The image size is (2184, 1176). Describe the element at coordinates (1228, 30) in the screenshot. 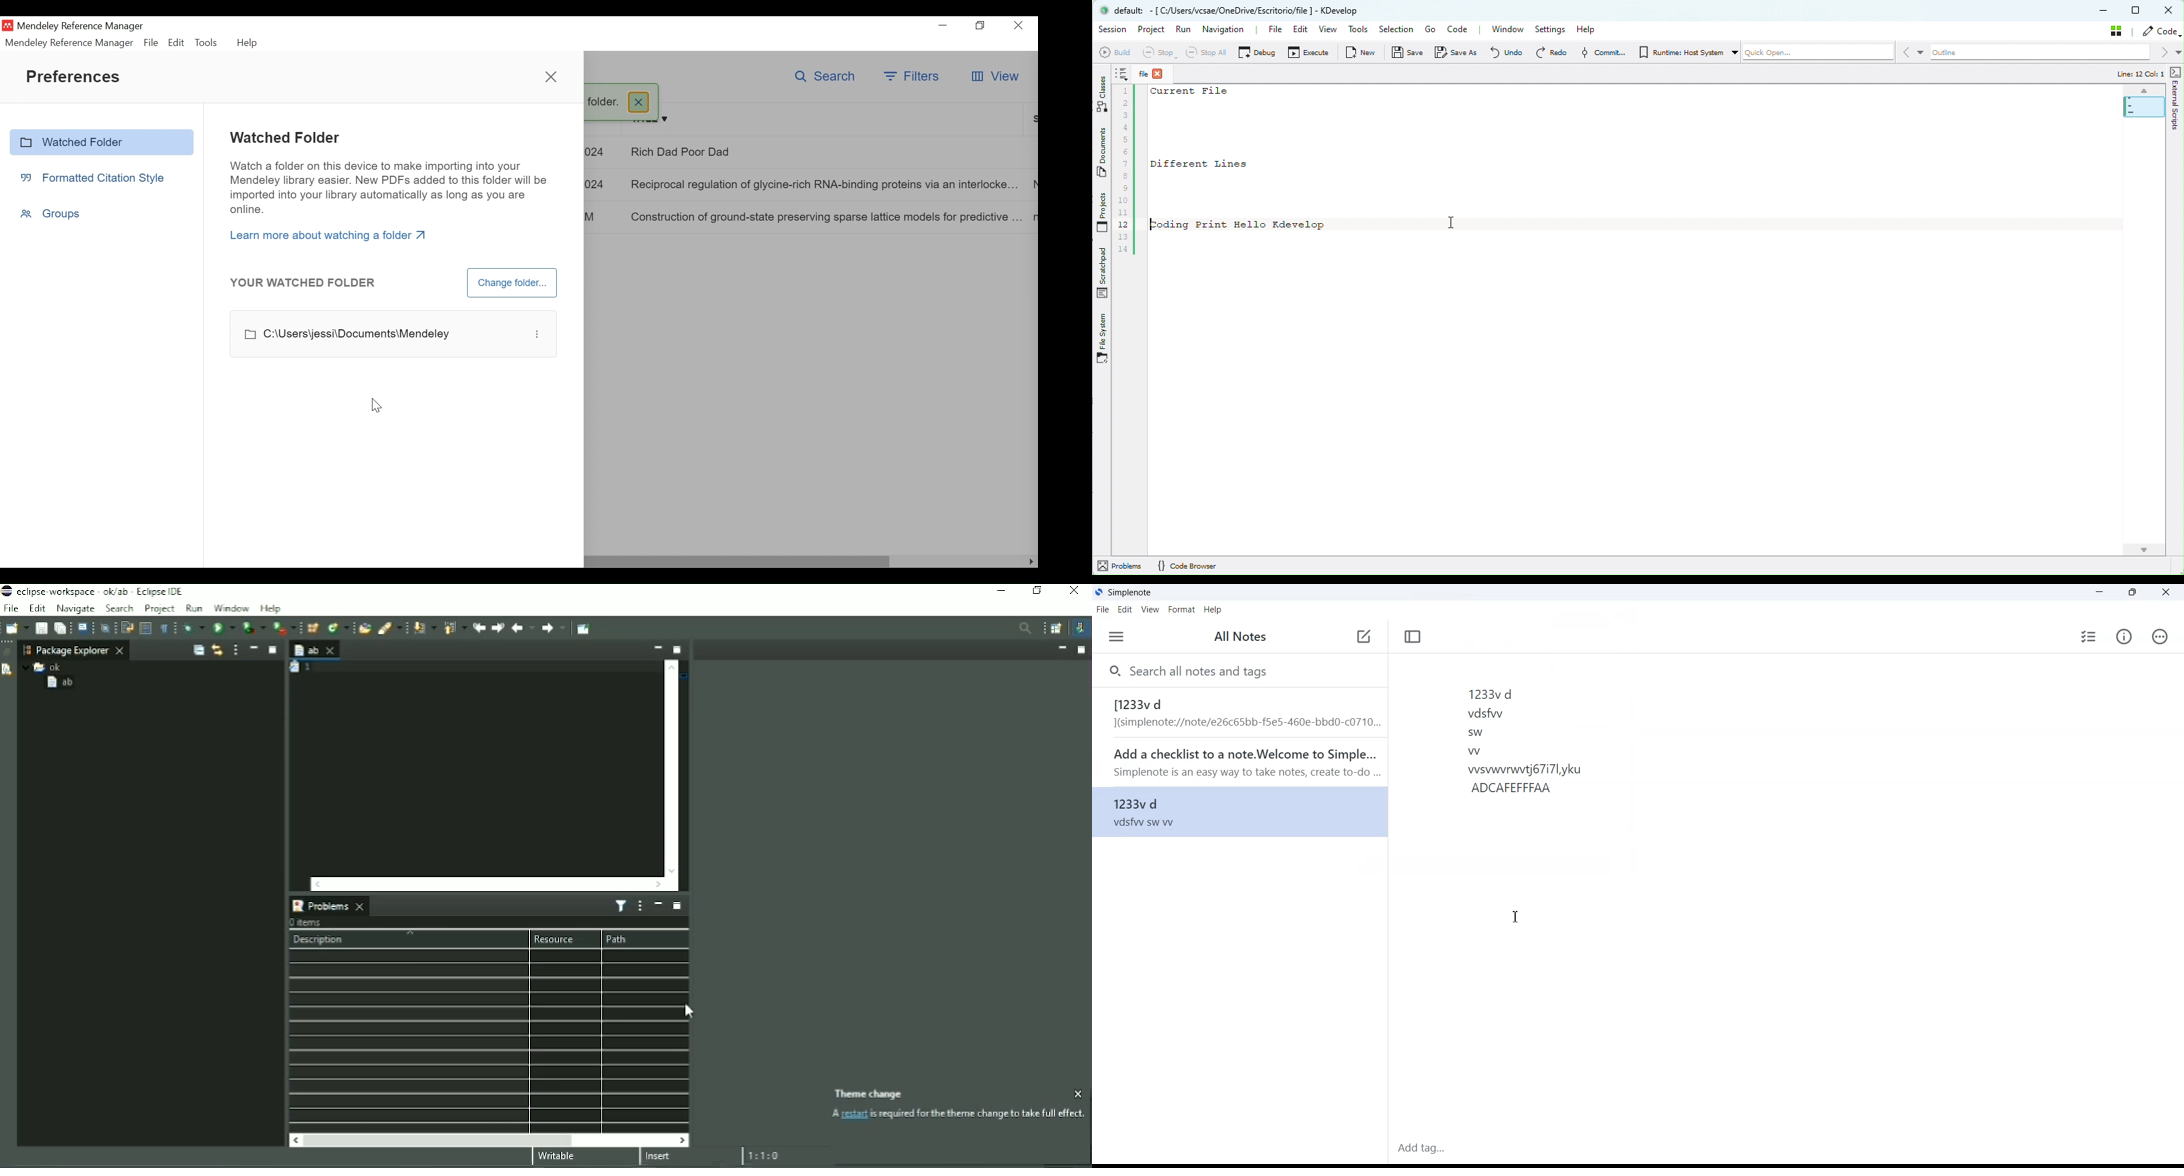

I see `Navigation` at that location.